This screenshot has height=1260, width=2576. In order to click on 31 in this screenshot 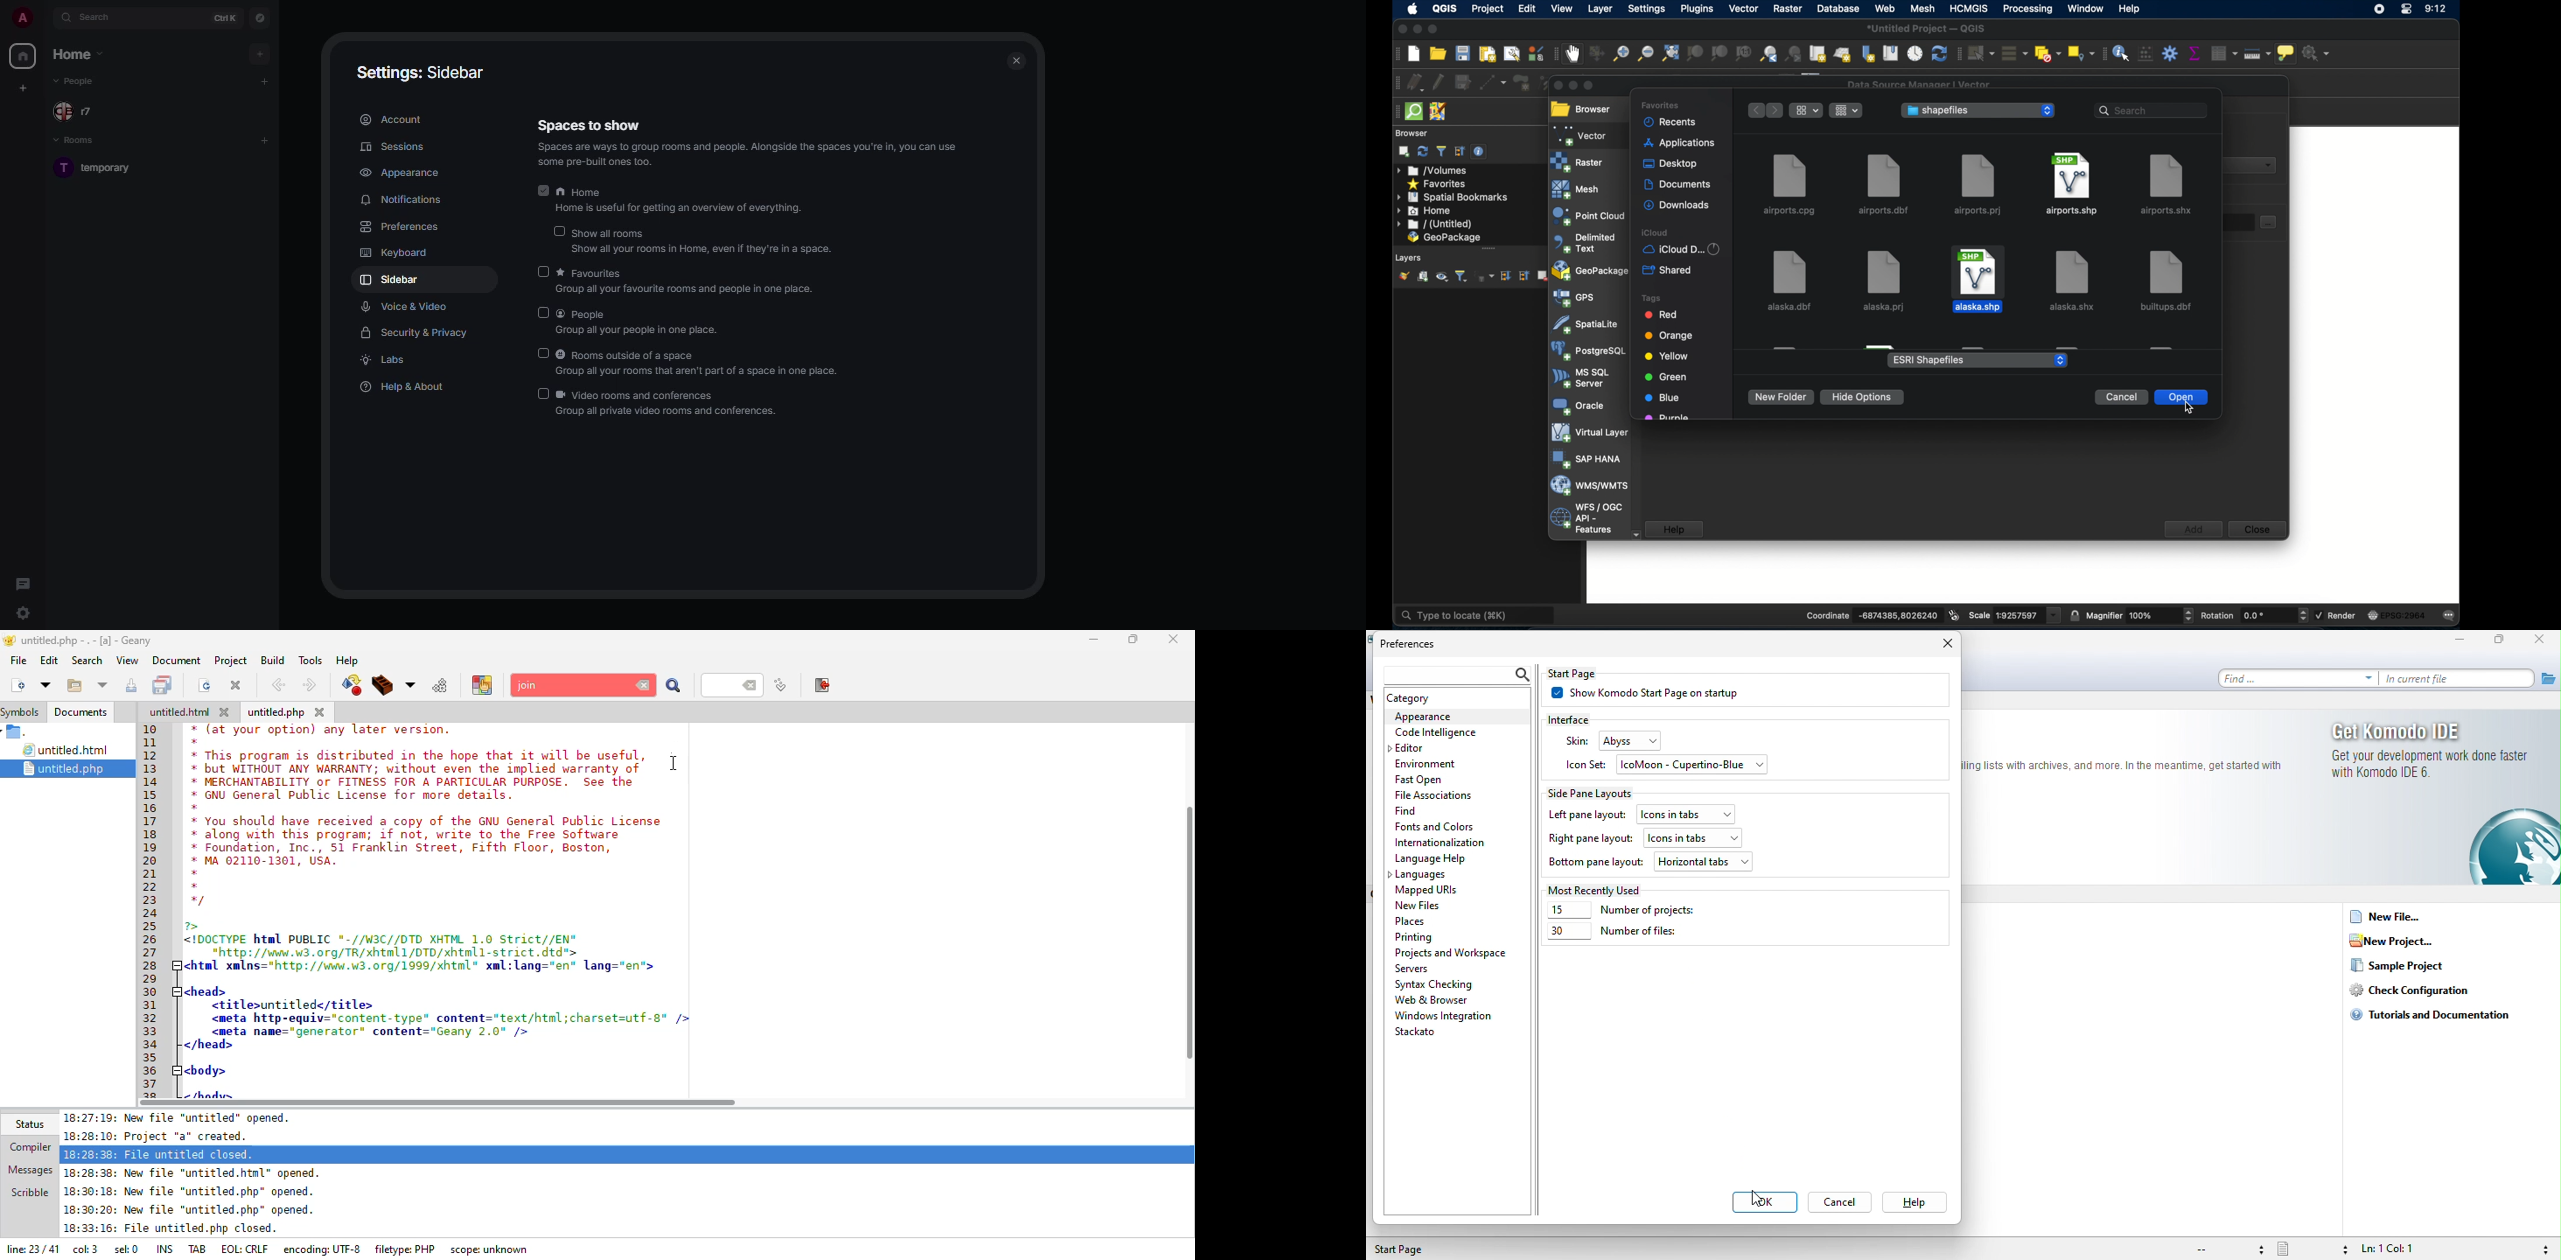, I will do `click(154, 1005)`.